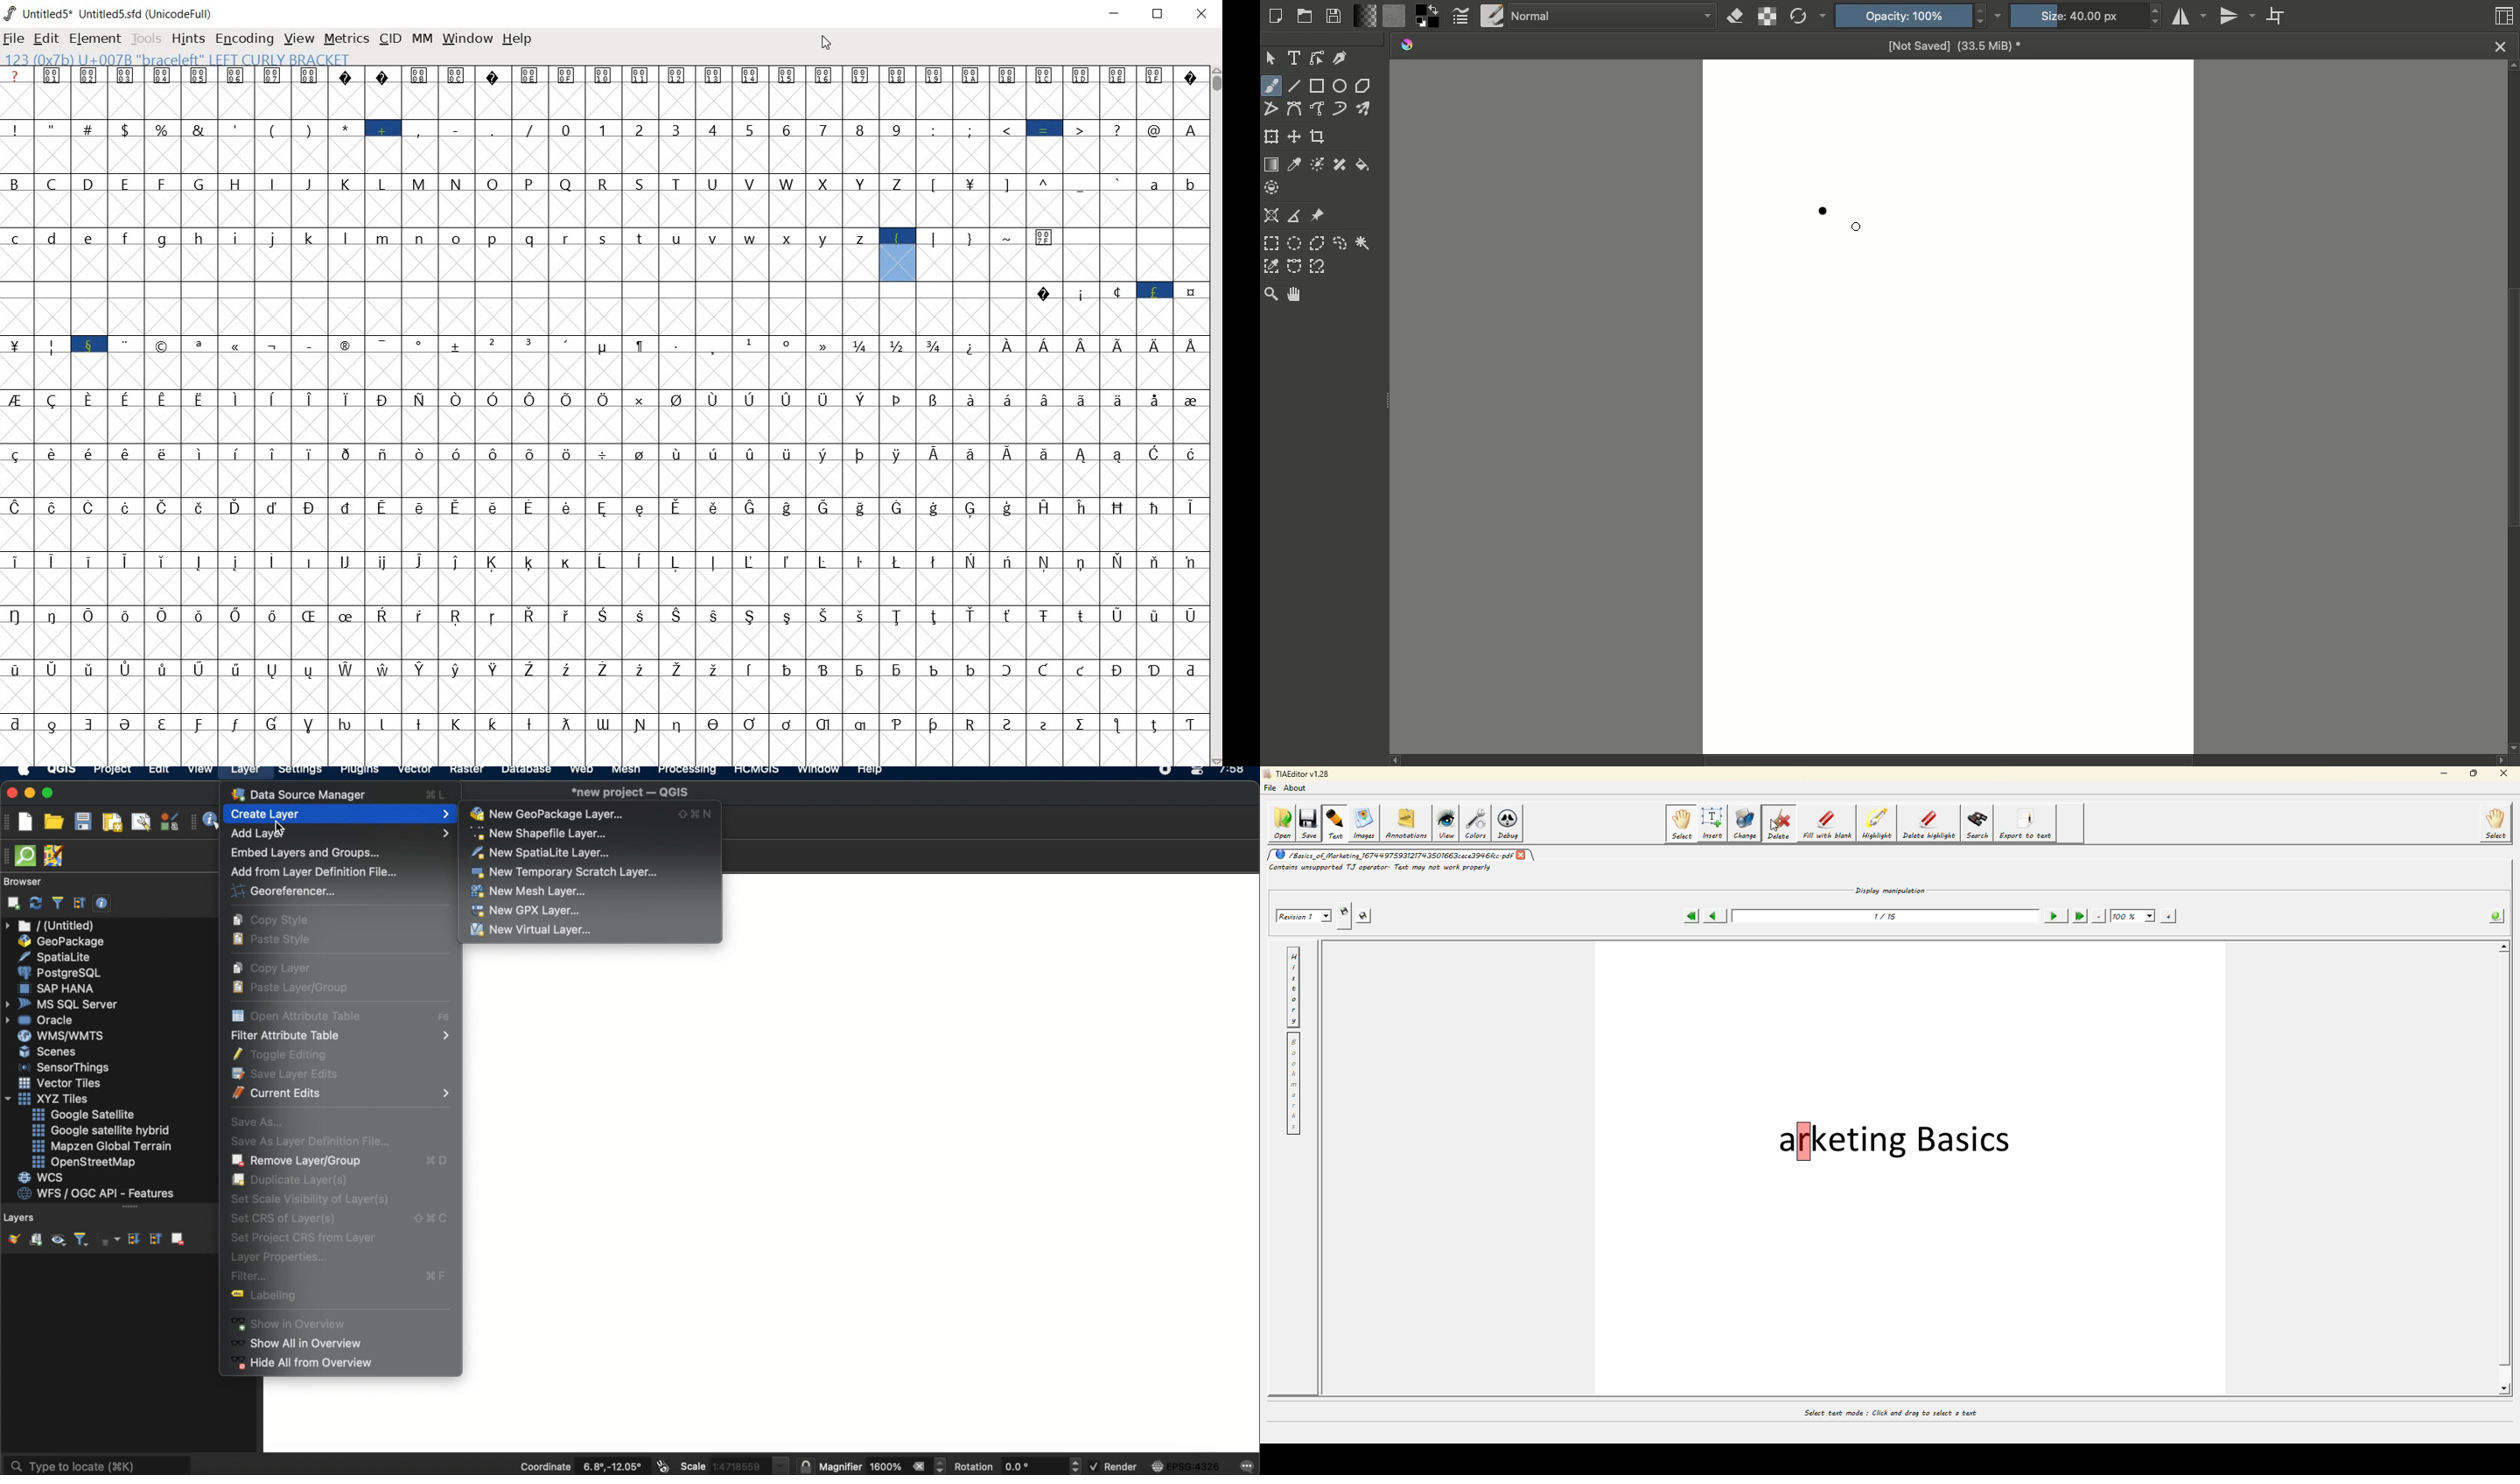 This screenshot has height=1484, width=2520. I want to click on wcs, so click(43, 1178).